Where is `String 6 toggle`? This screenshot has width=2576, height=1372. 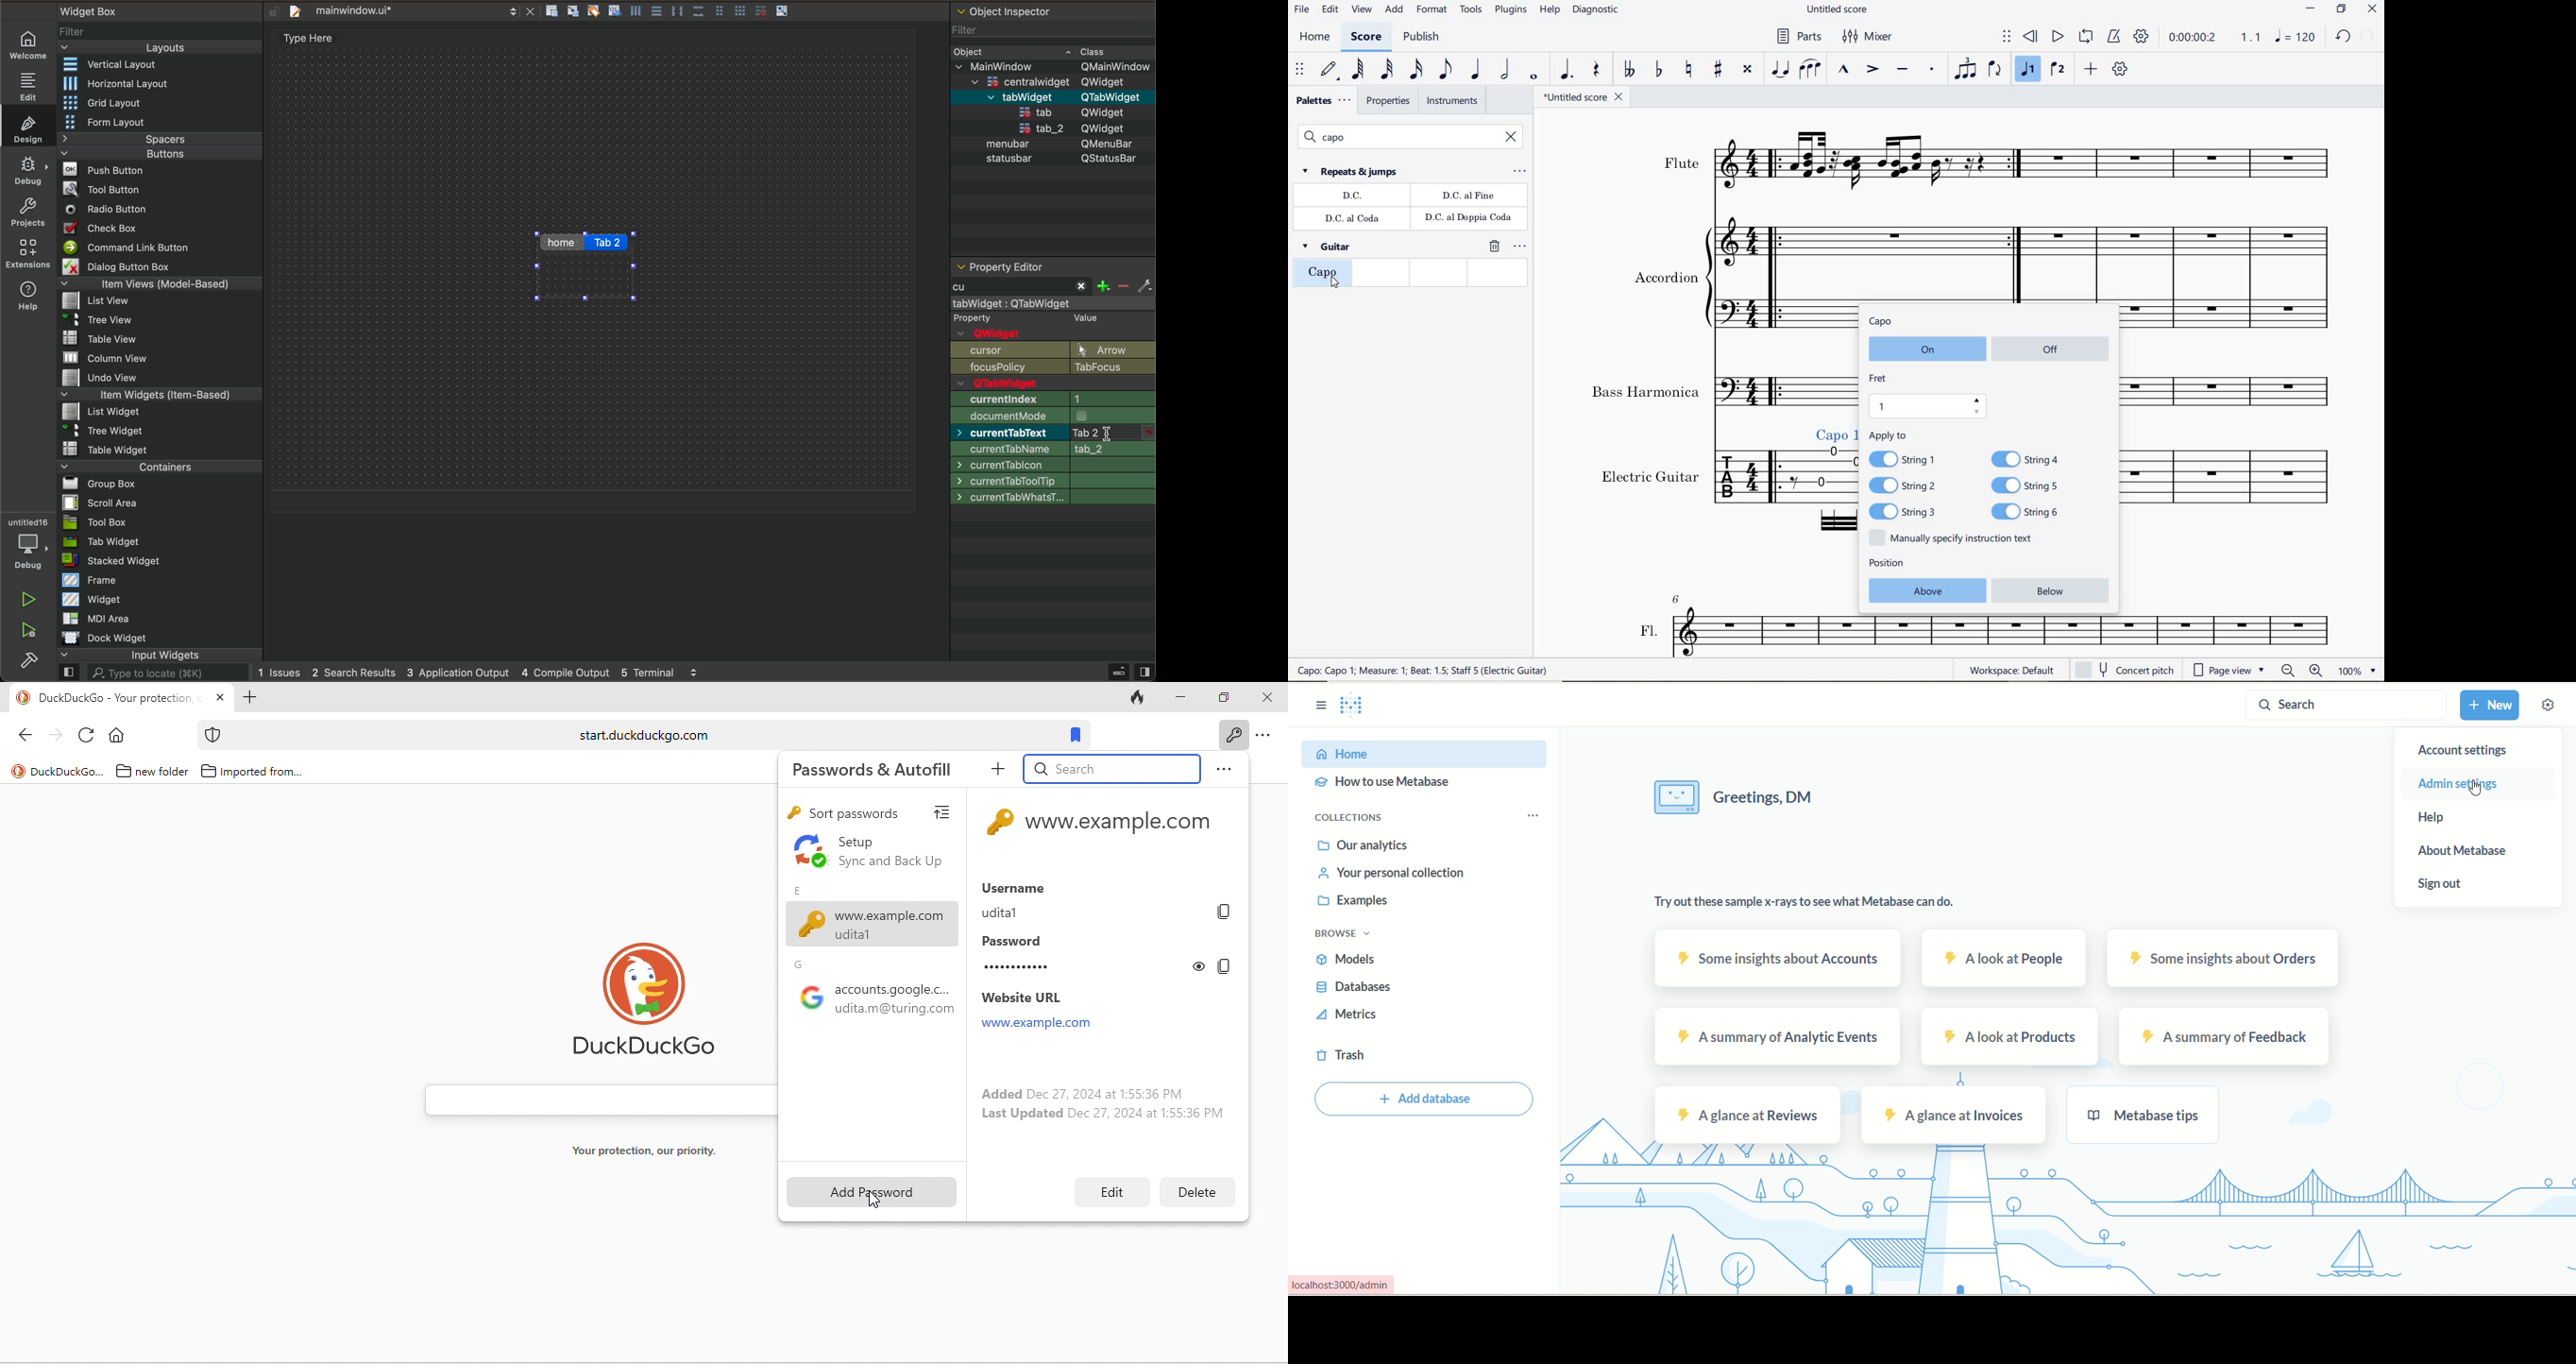
String 6 toggle is located at coordinates (2036, 512).